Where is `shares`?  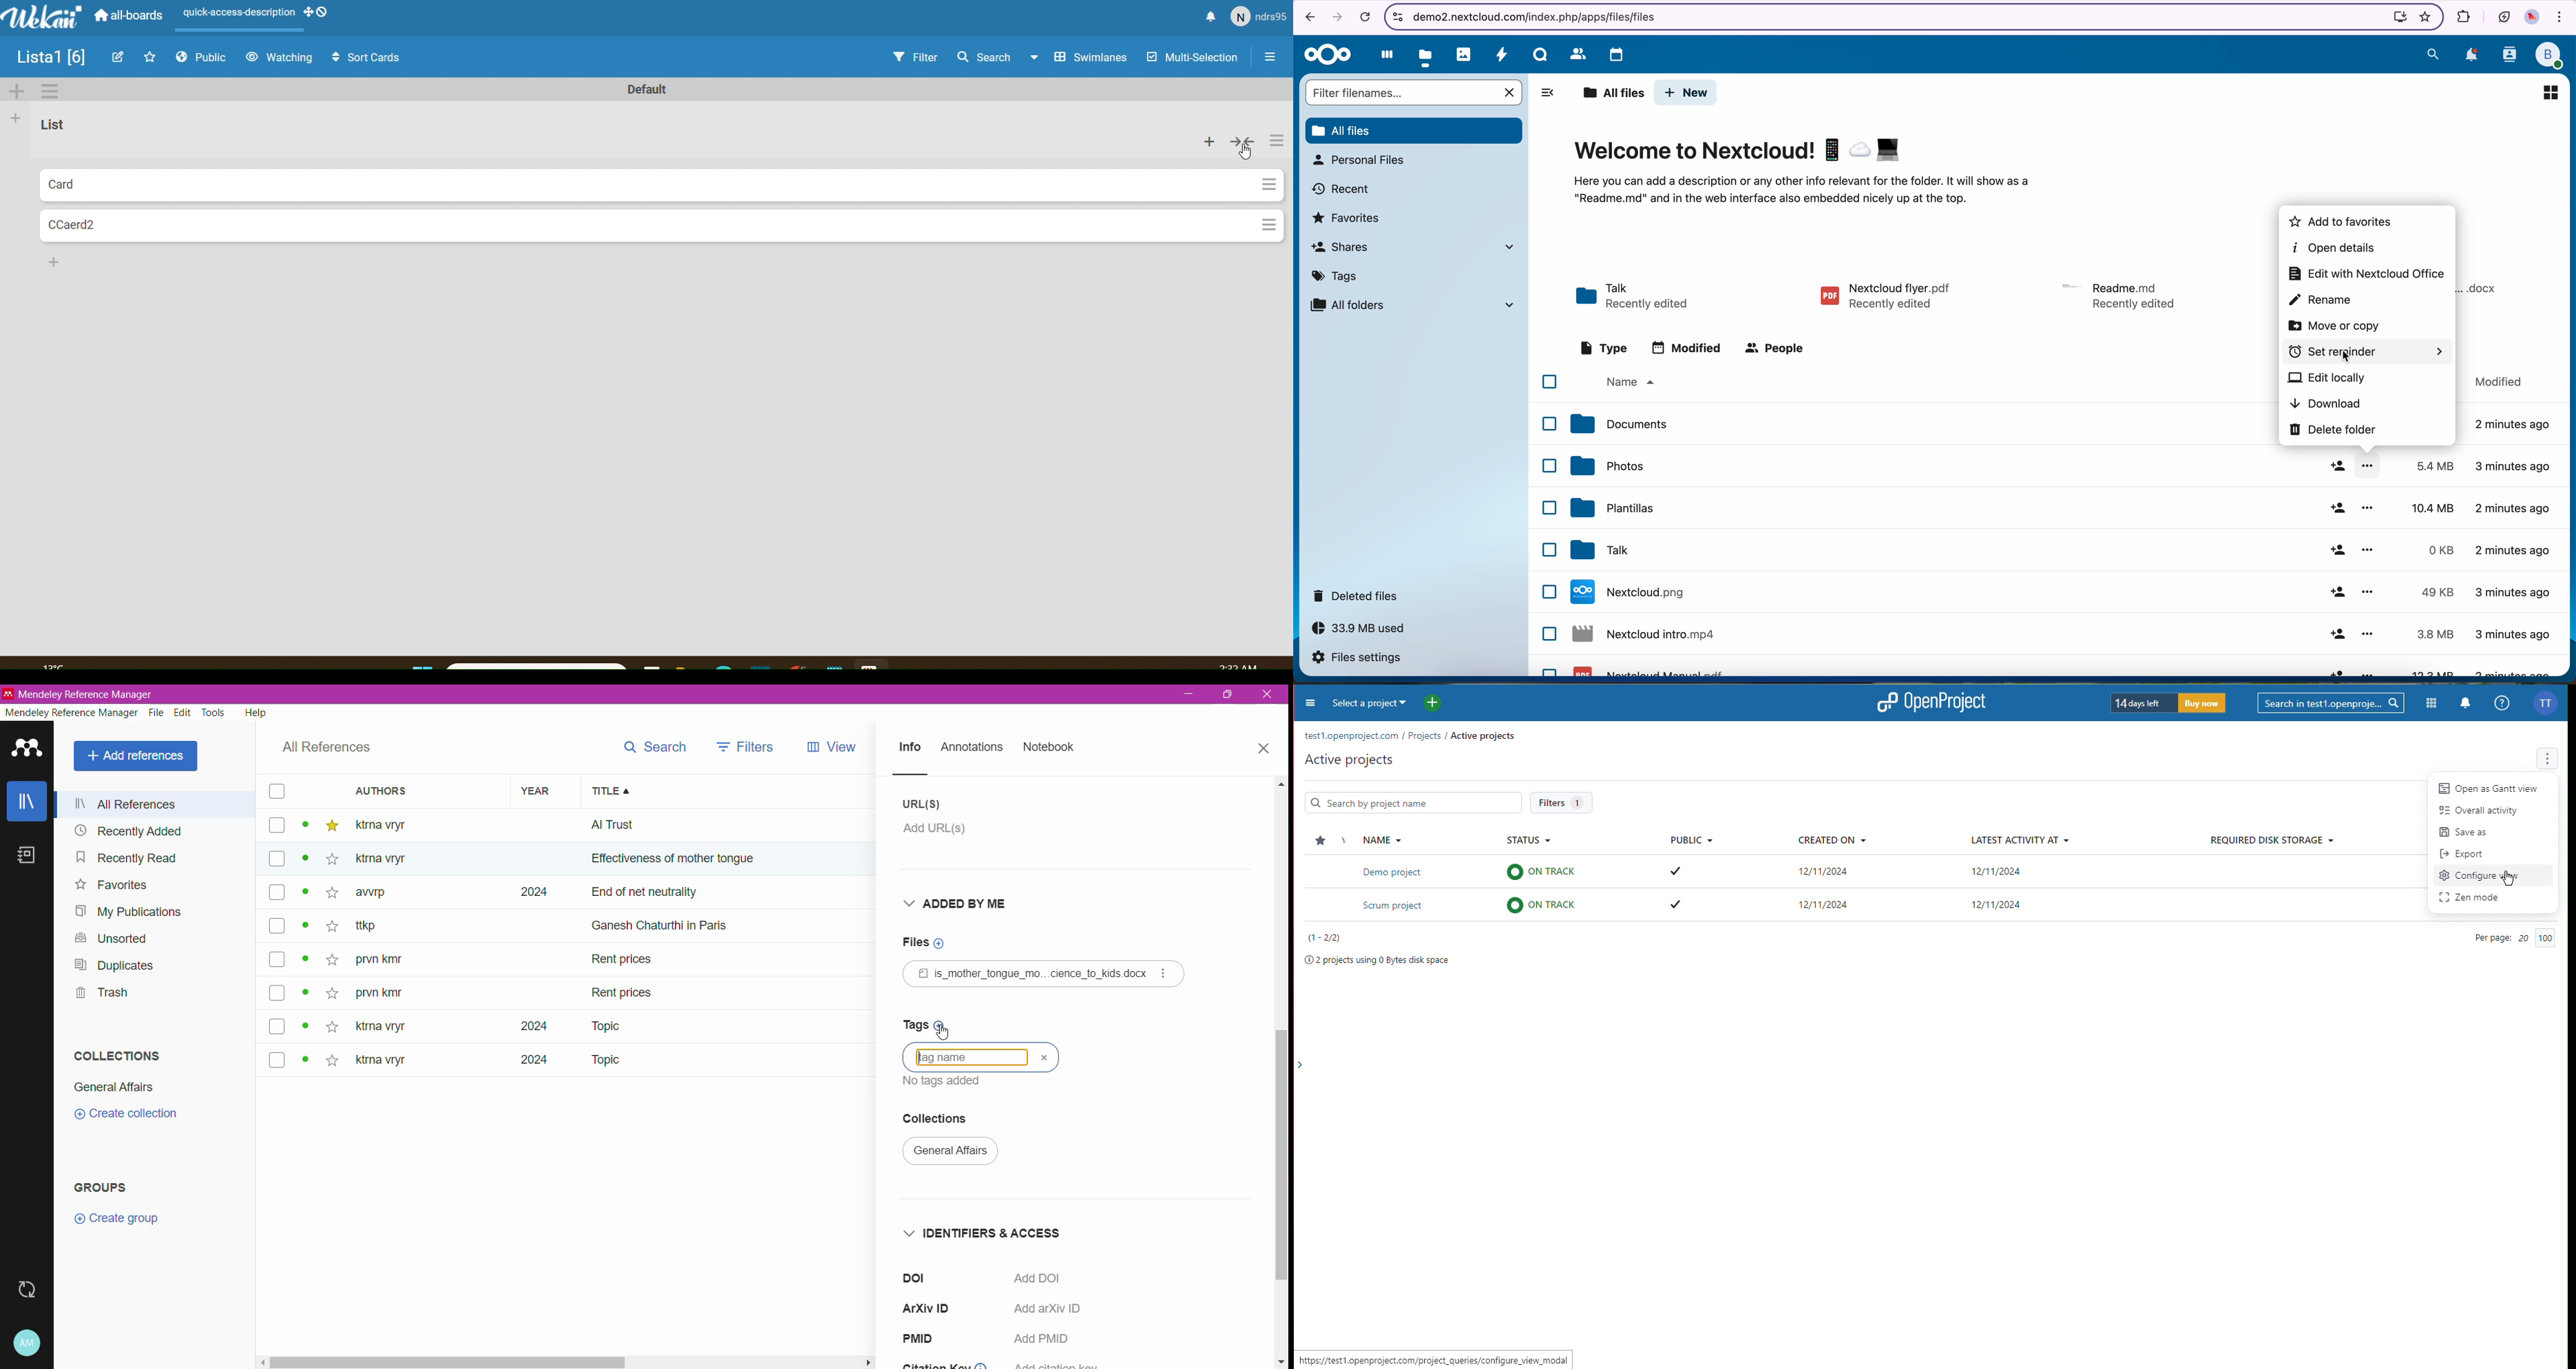
shares is located at coordinates (1418, 249).